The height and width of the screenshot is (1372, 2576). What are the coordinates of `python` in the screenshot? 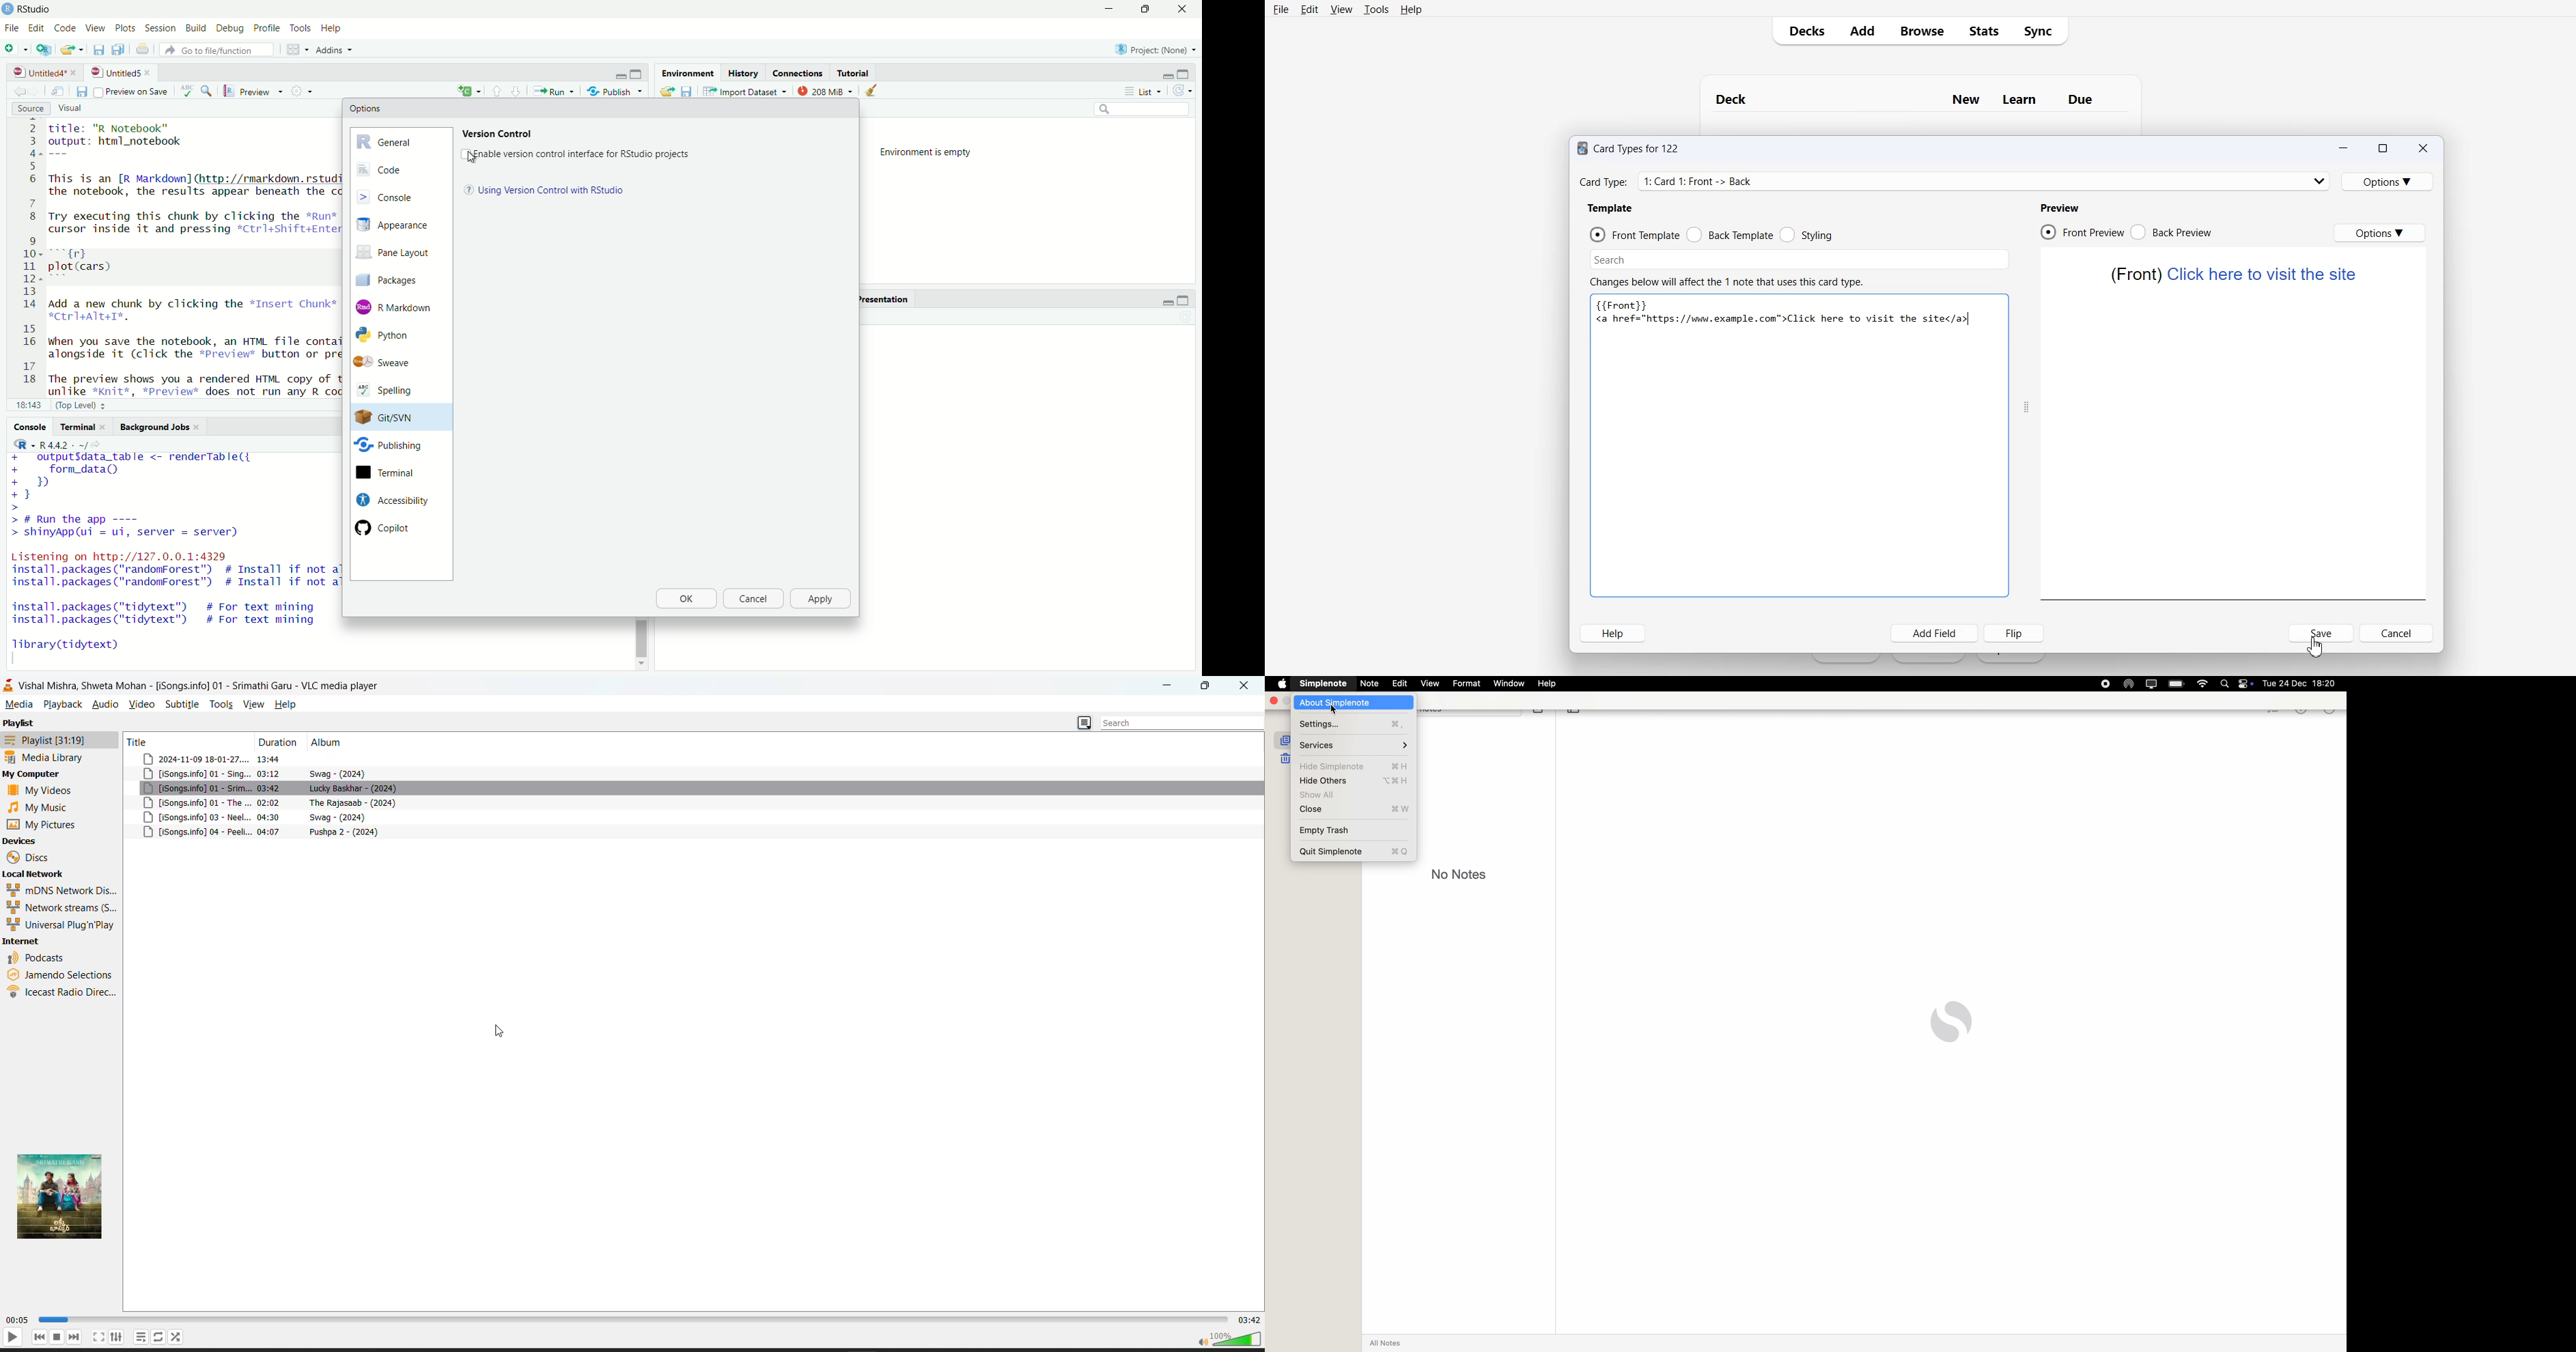 It's located at (393, 335).